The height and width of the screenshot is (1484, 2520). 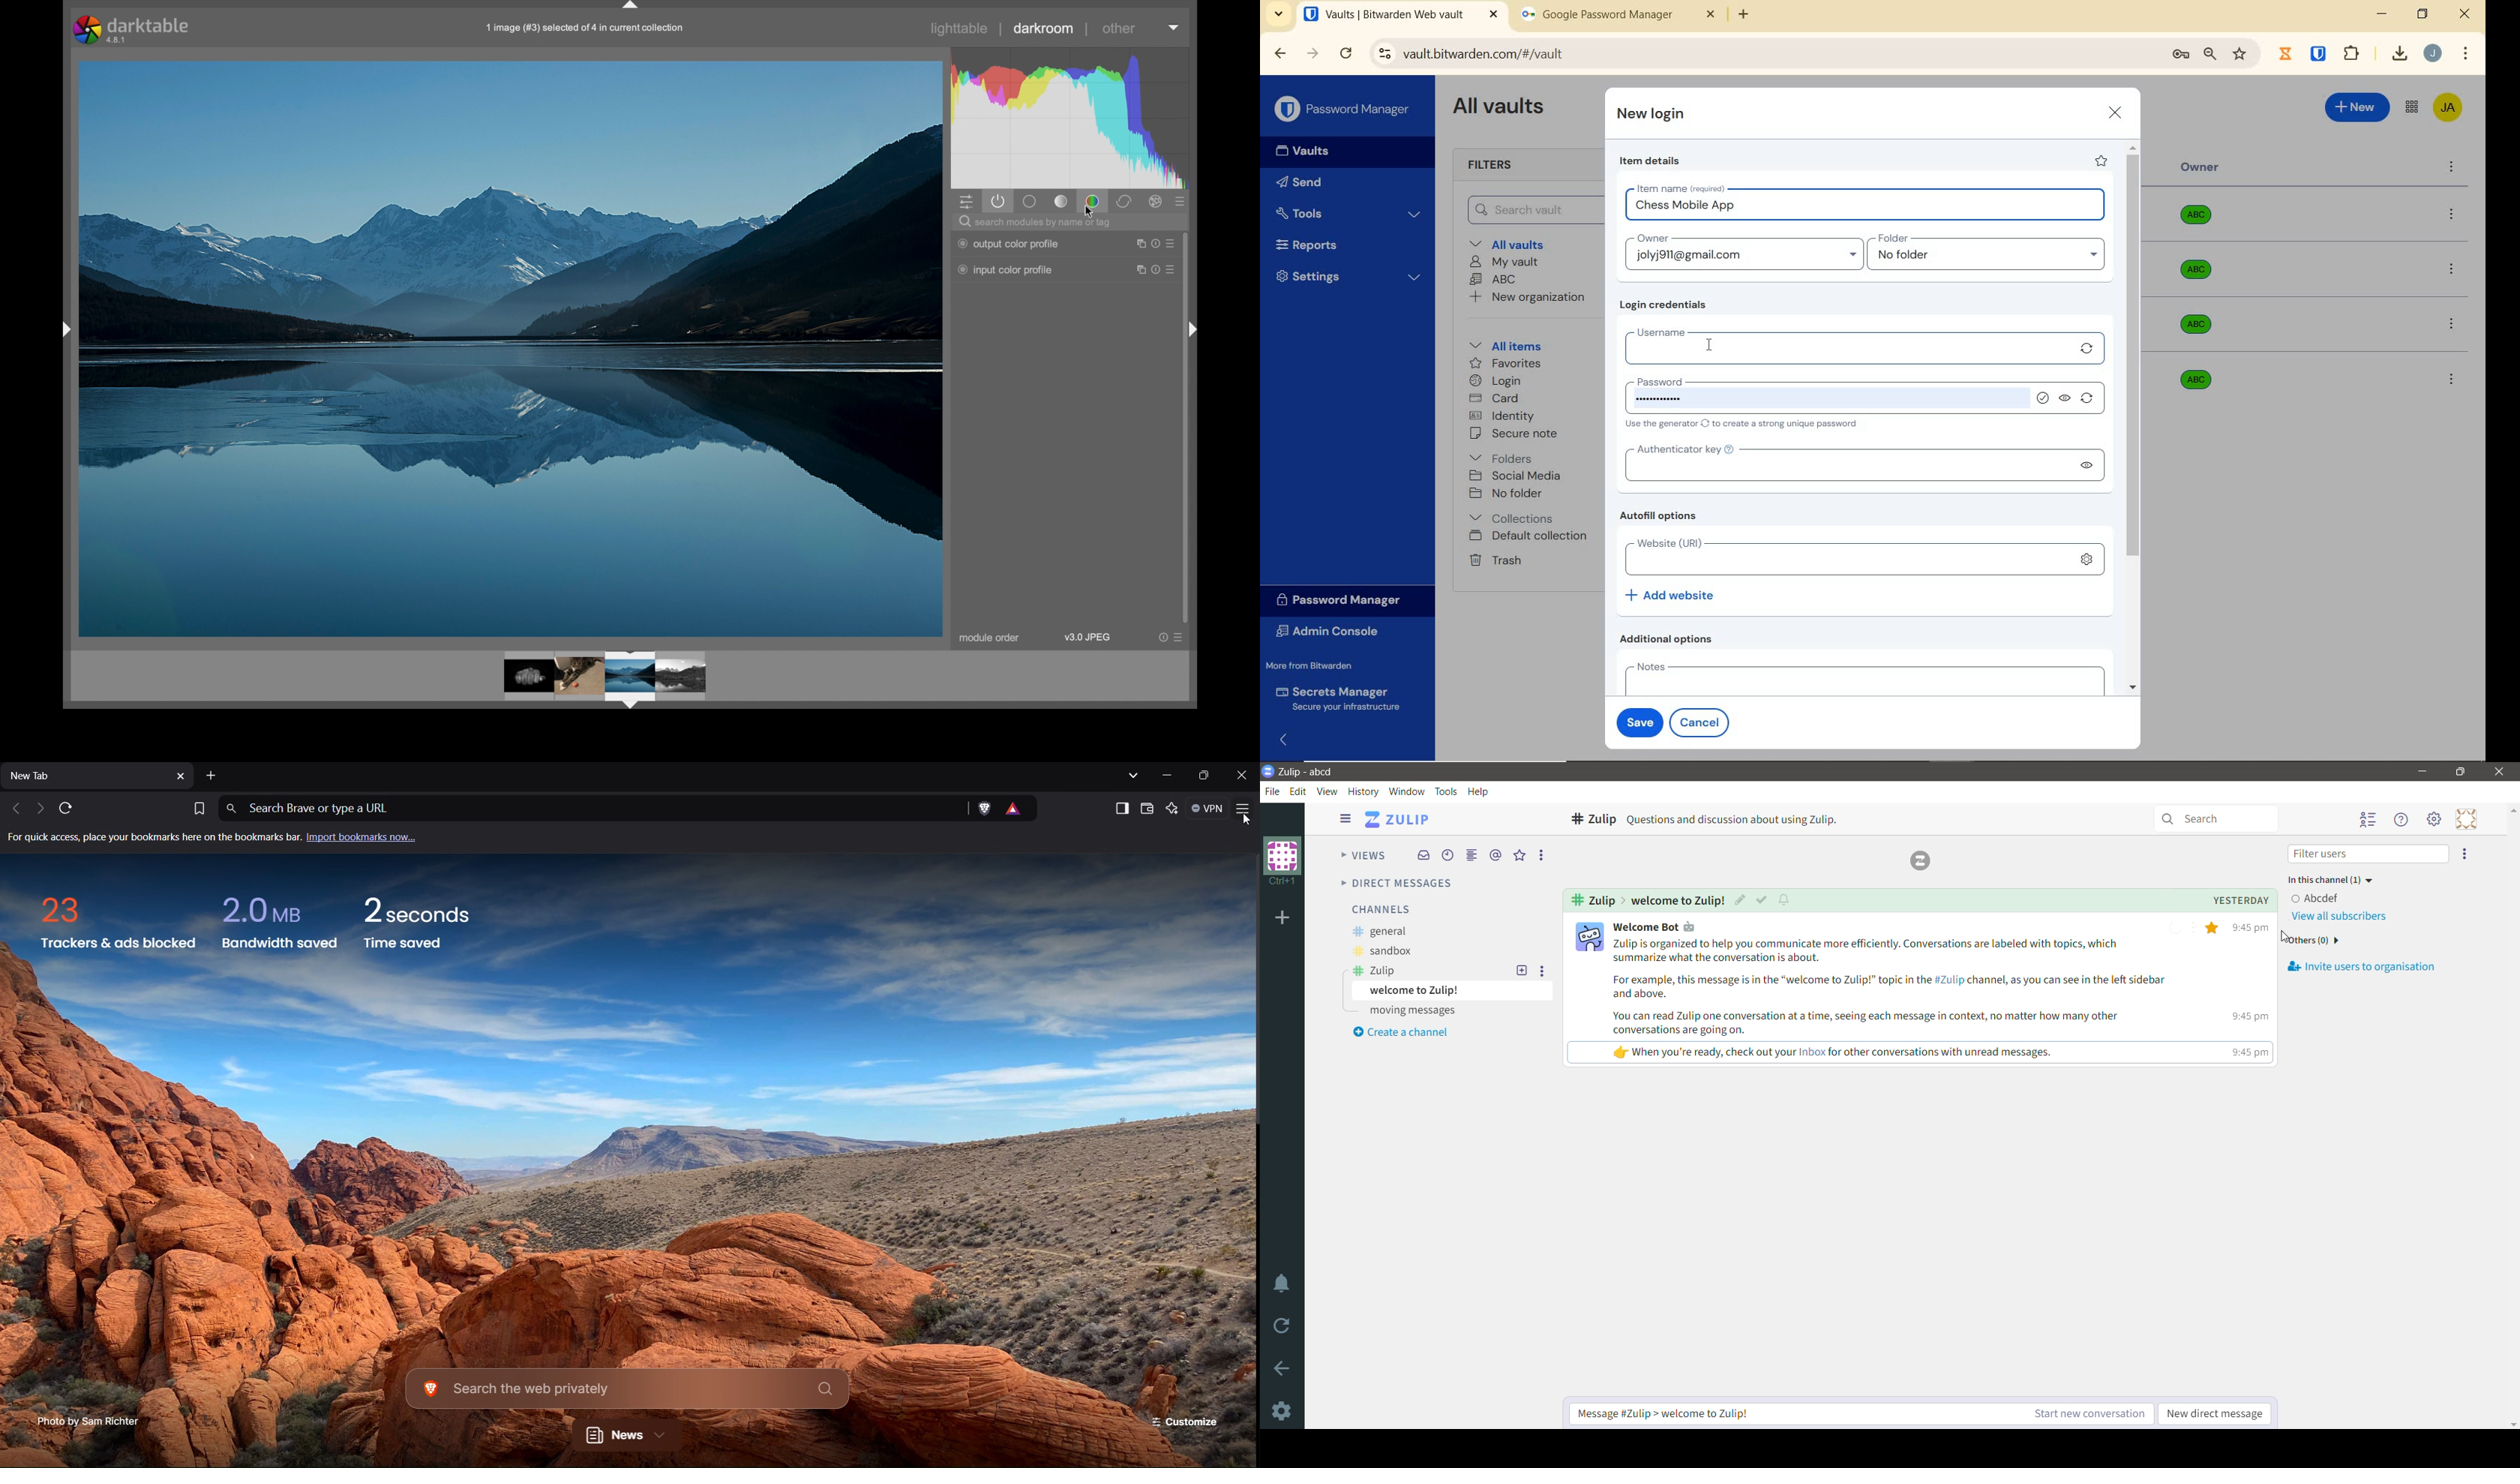 I want to click on Selected Channel, so click(x=1593, y=901).